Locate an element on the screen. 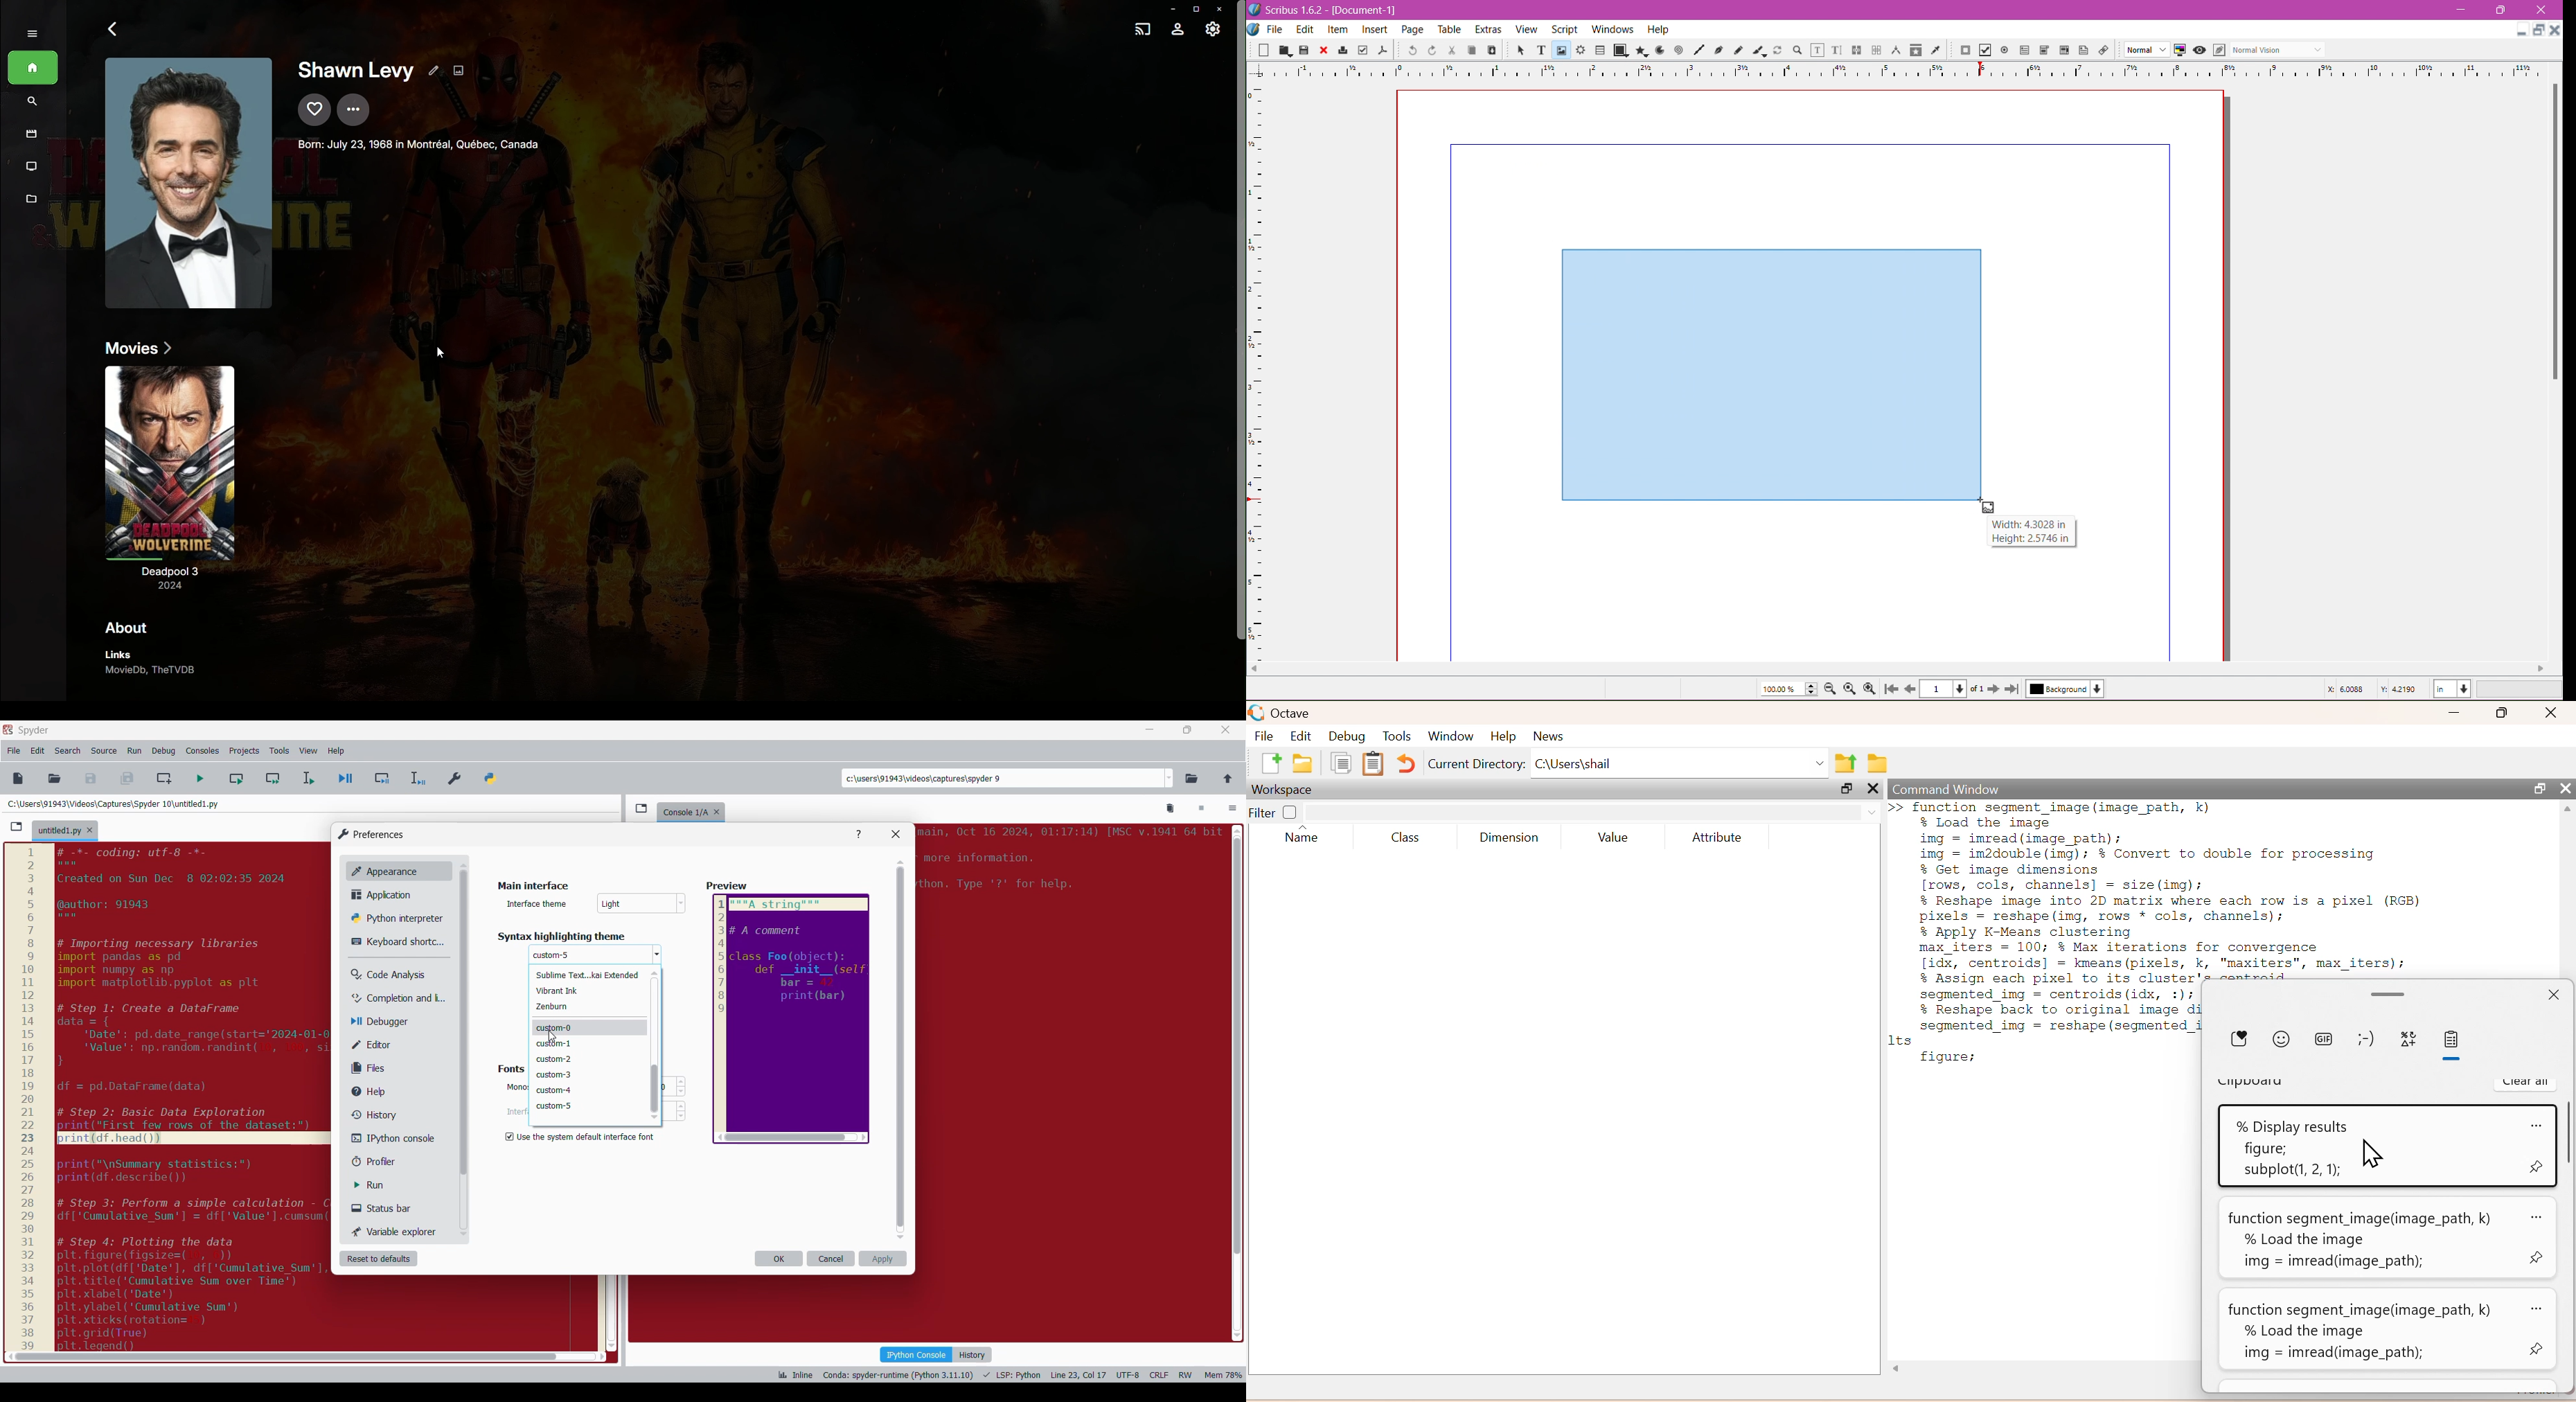 This screenshot has width=2576, height=1428. PDF Check Box is located at coordinates (1985, 50).